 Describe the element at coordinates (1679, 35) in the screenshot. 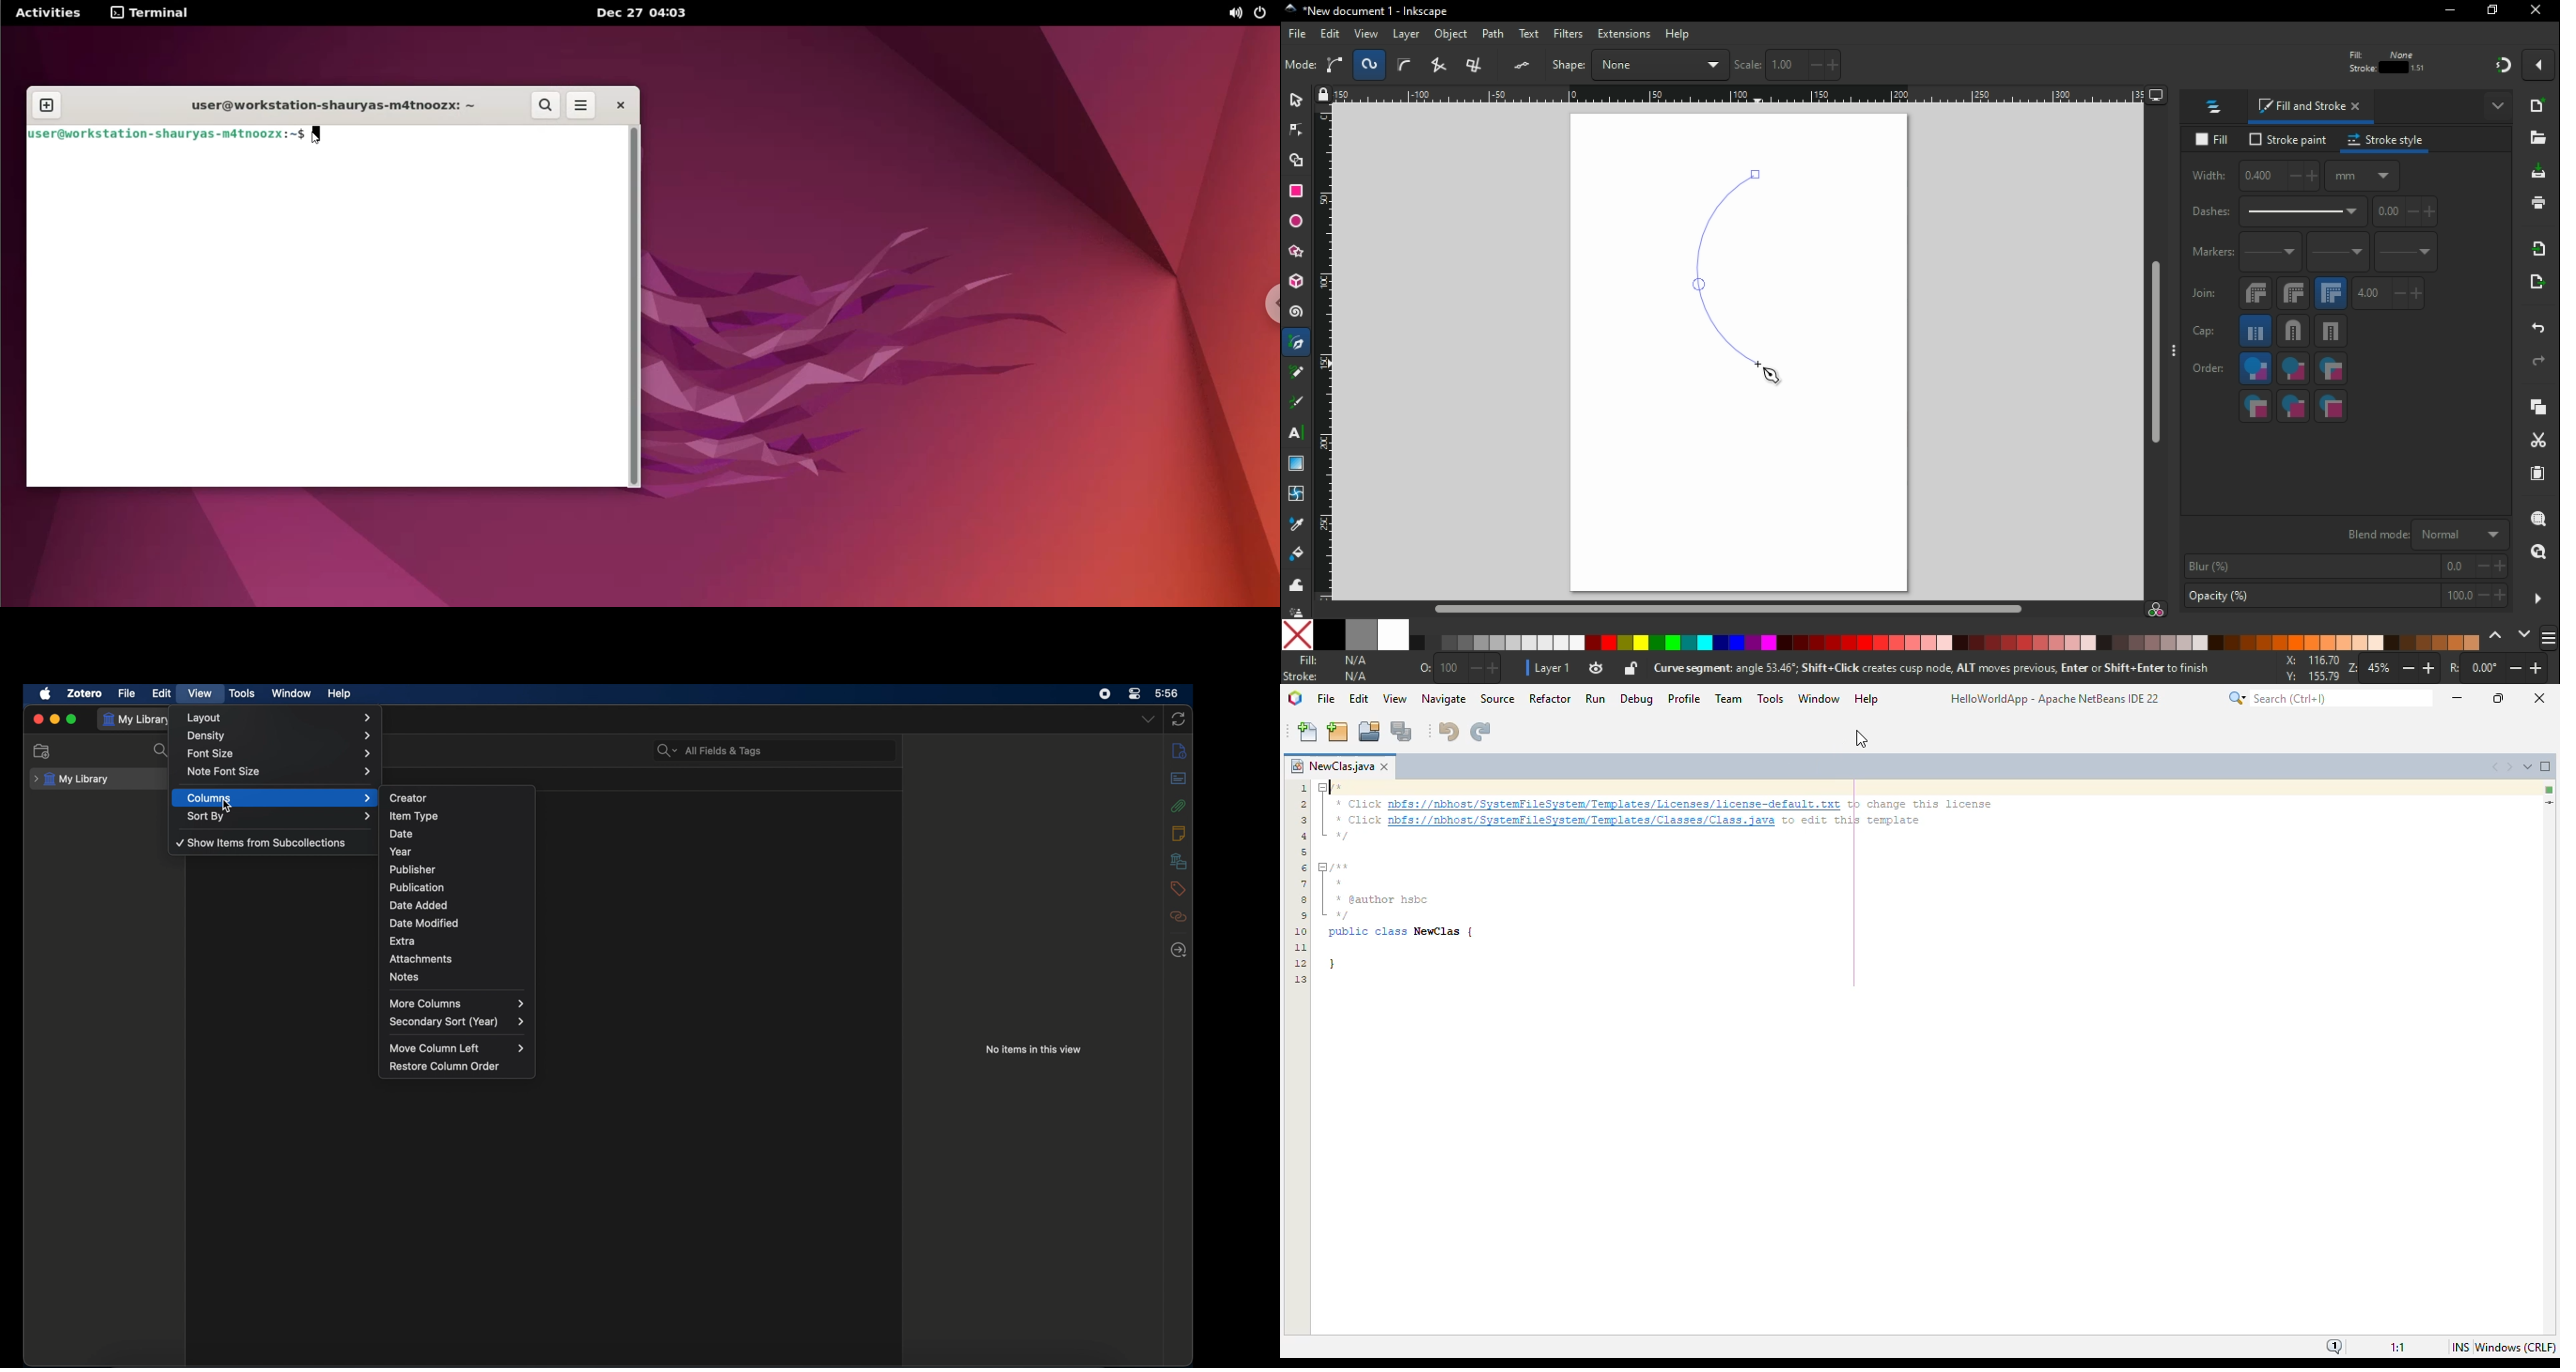

I see `help` at that location.